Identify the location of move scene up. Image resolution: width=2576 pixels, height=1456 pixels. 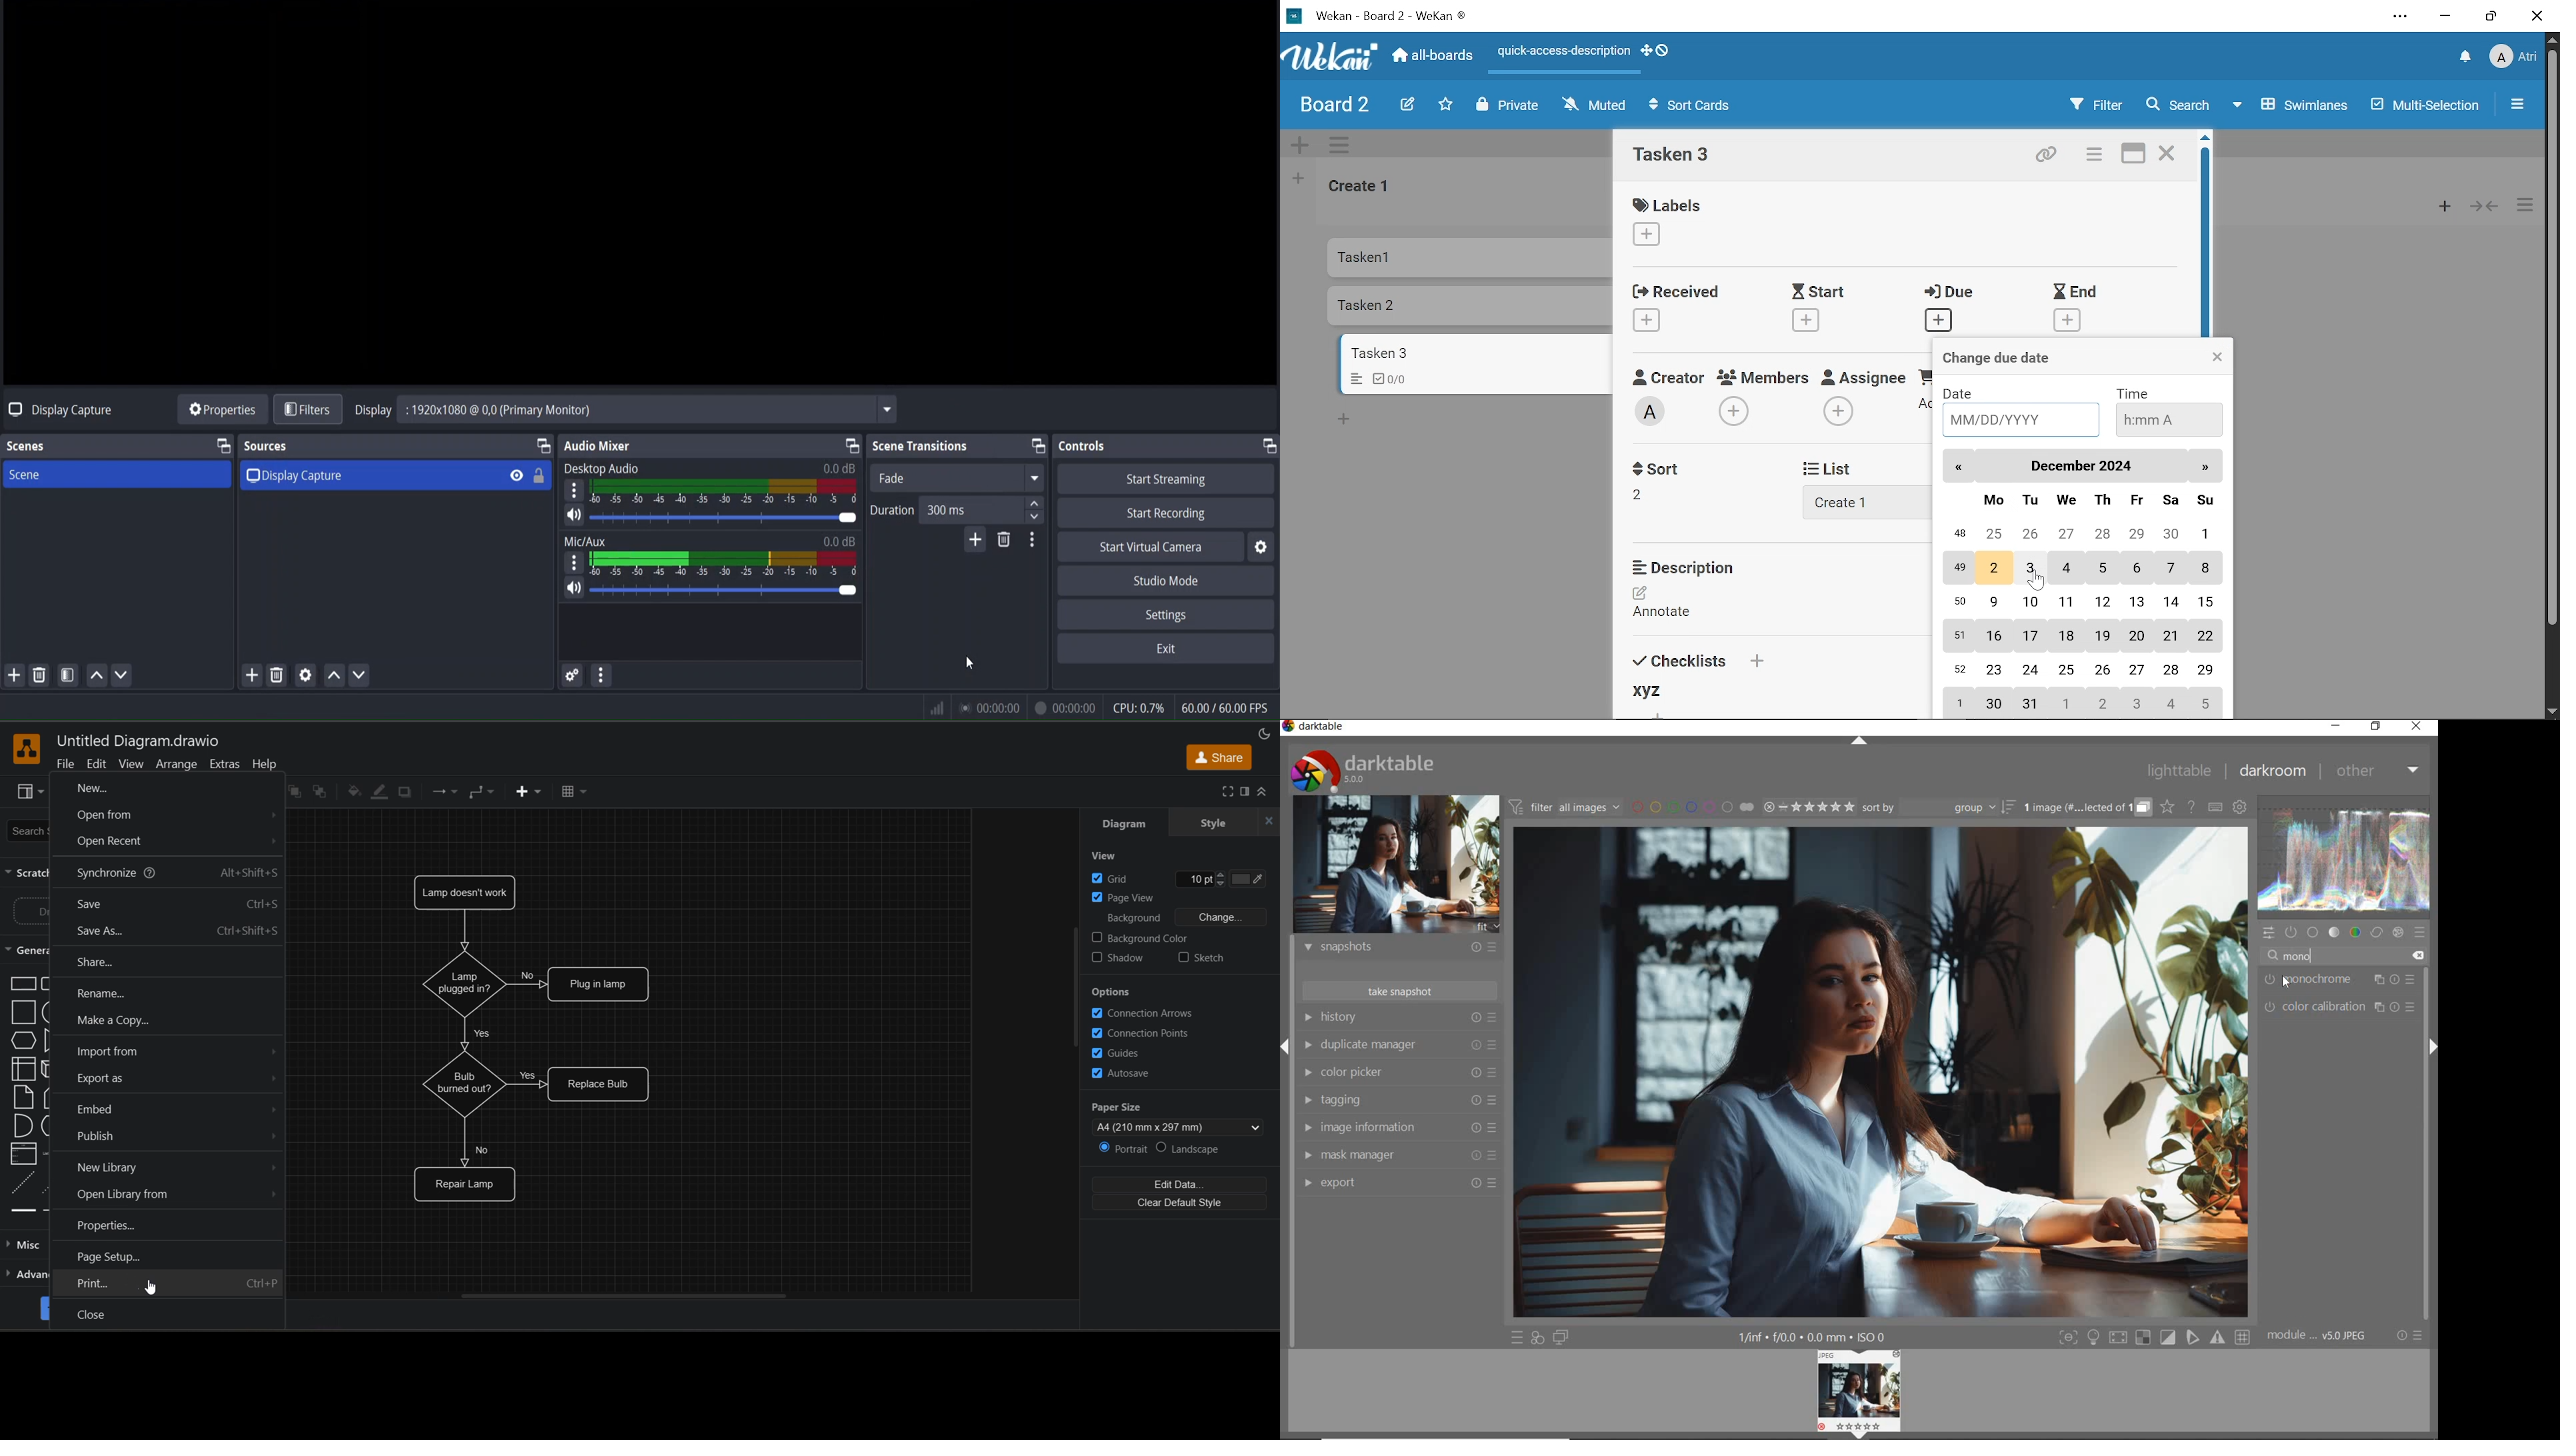
(95, 679).